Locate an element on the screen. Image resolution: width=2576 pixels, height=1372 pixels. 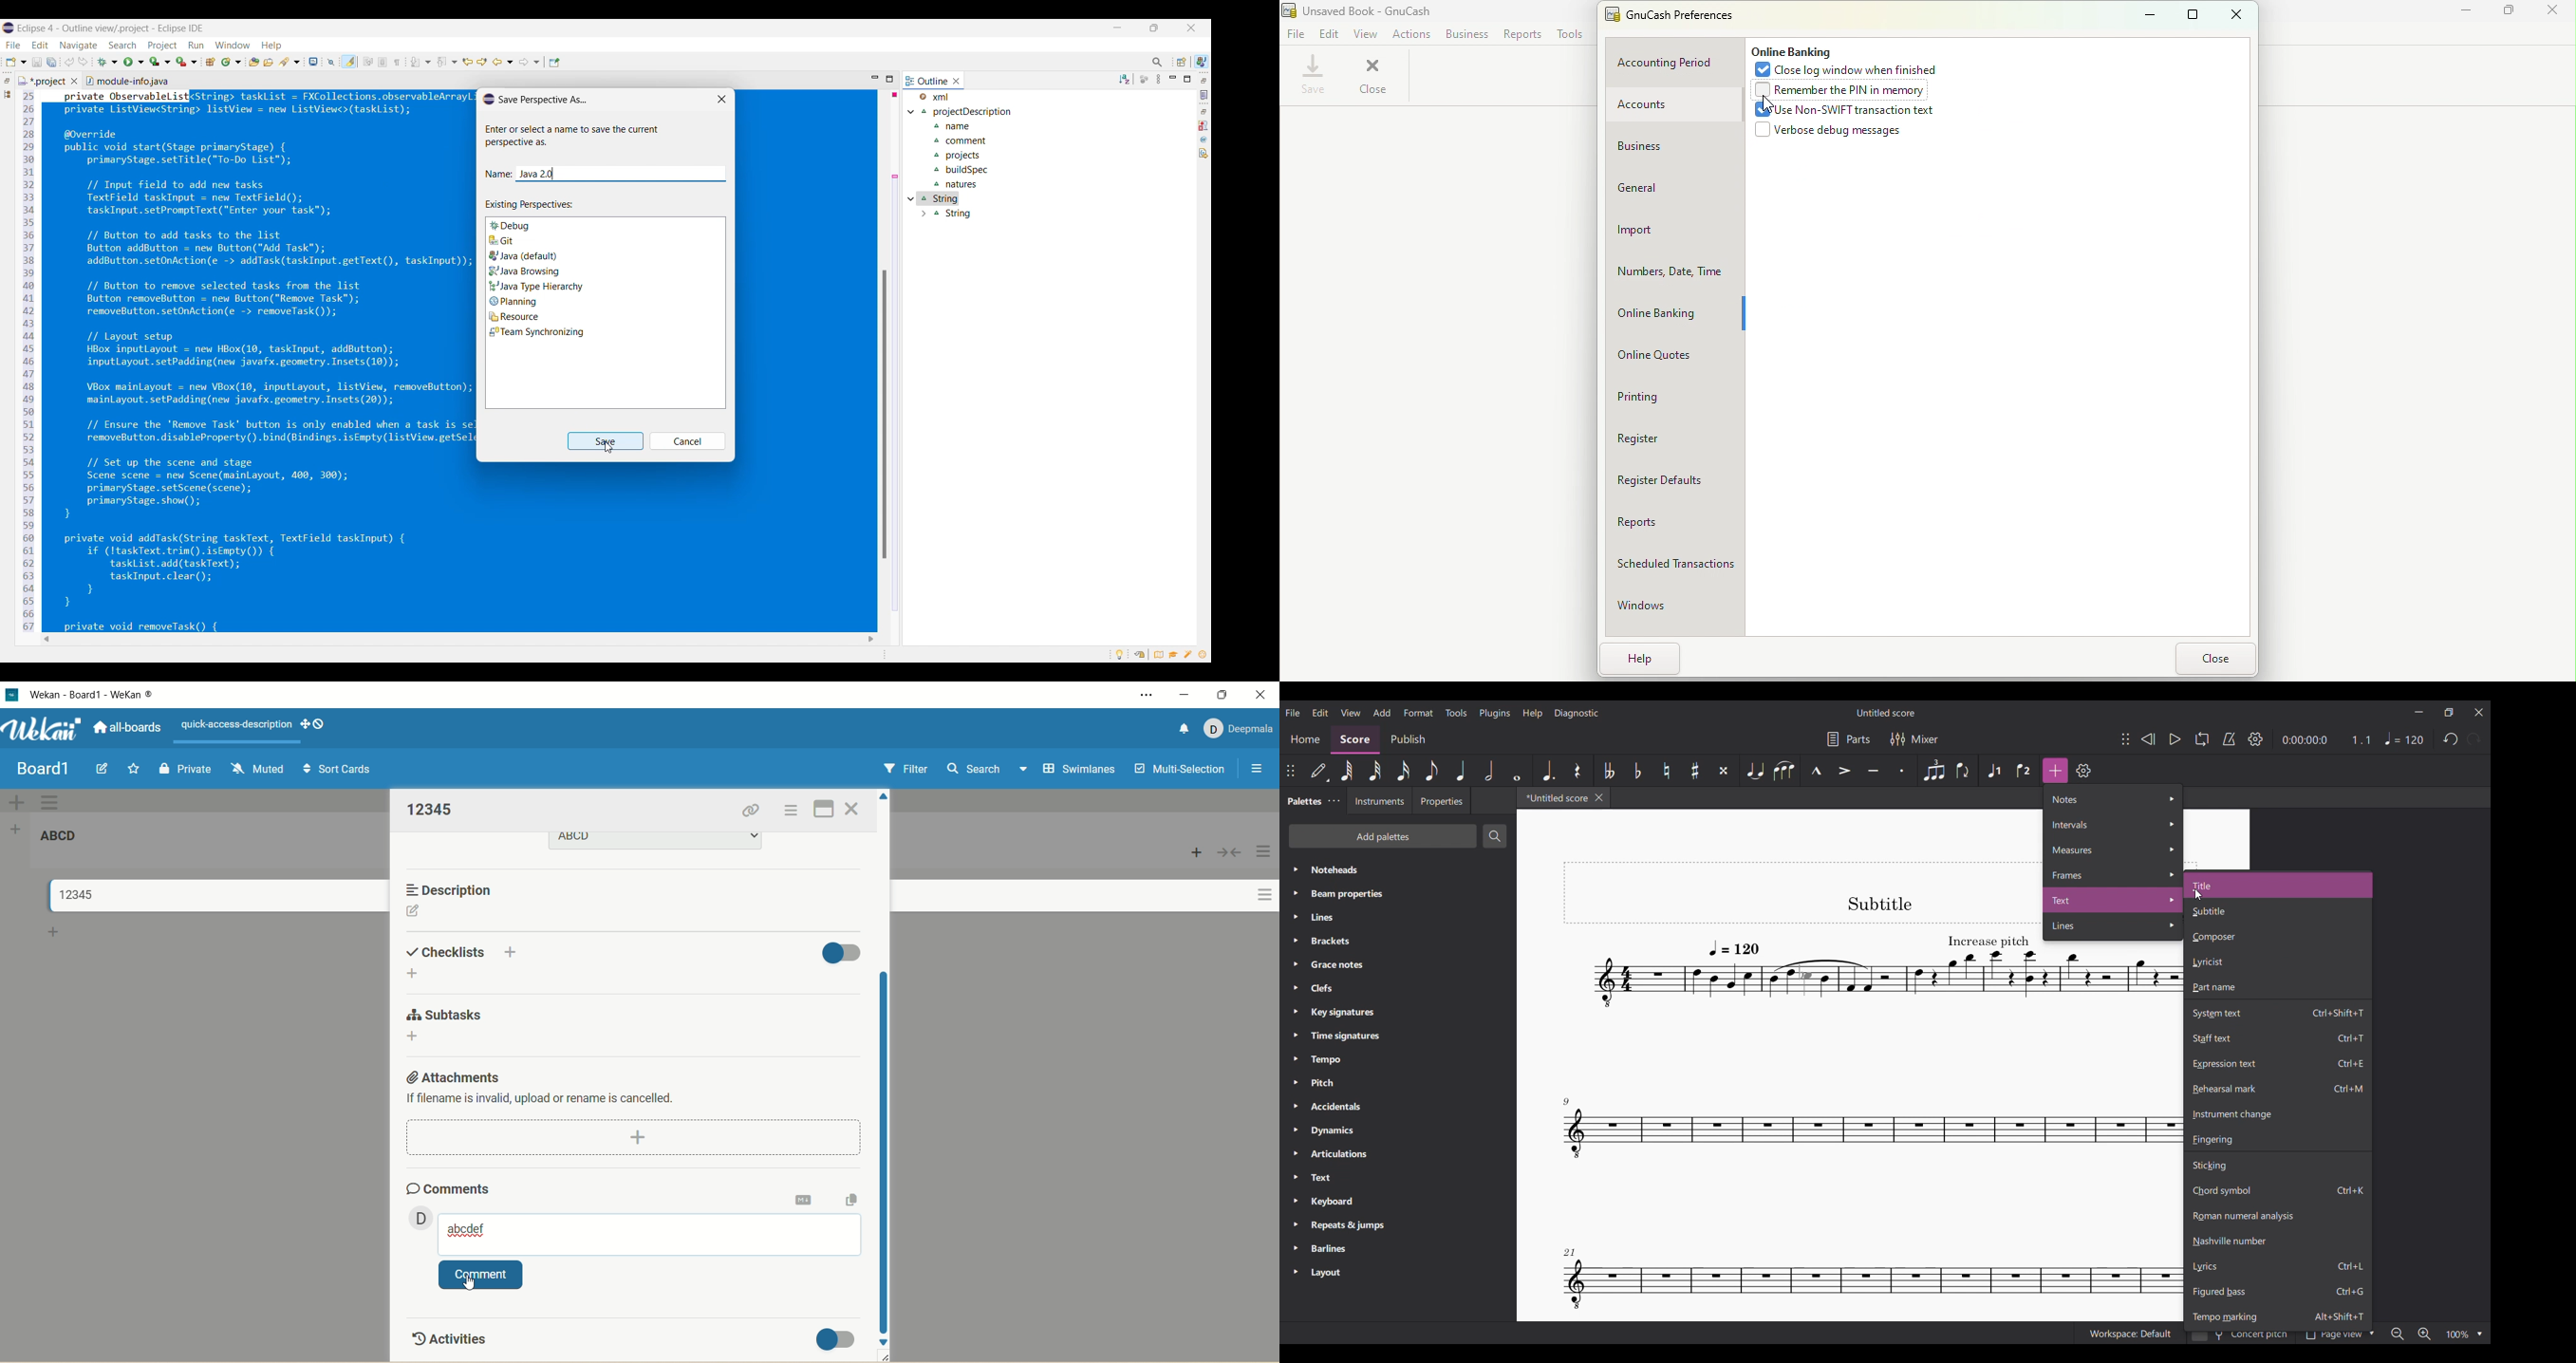
Lyricist is located at coordinates (2278, 962).